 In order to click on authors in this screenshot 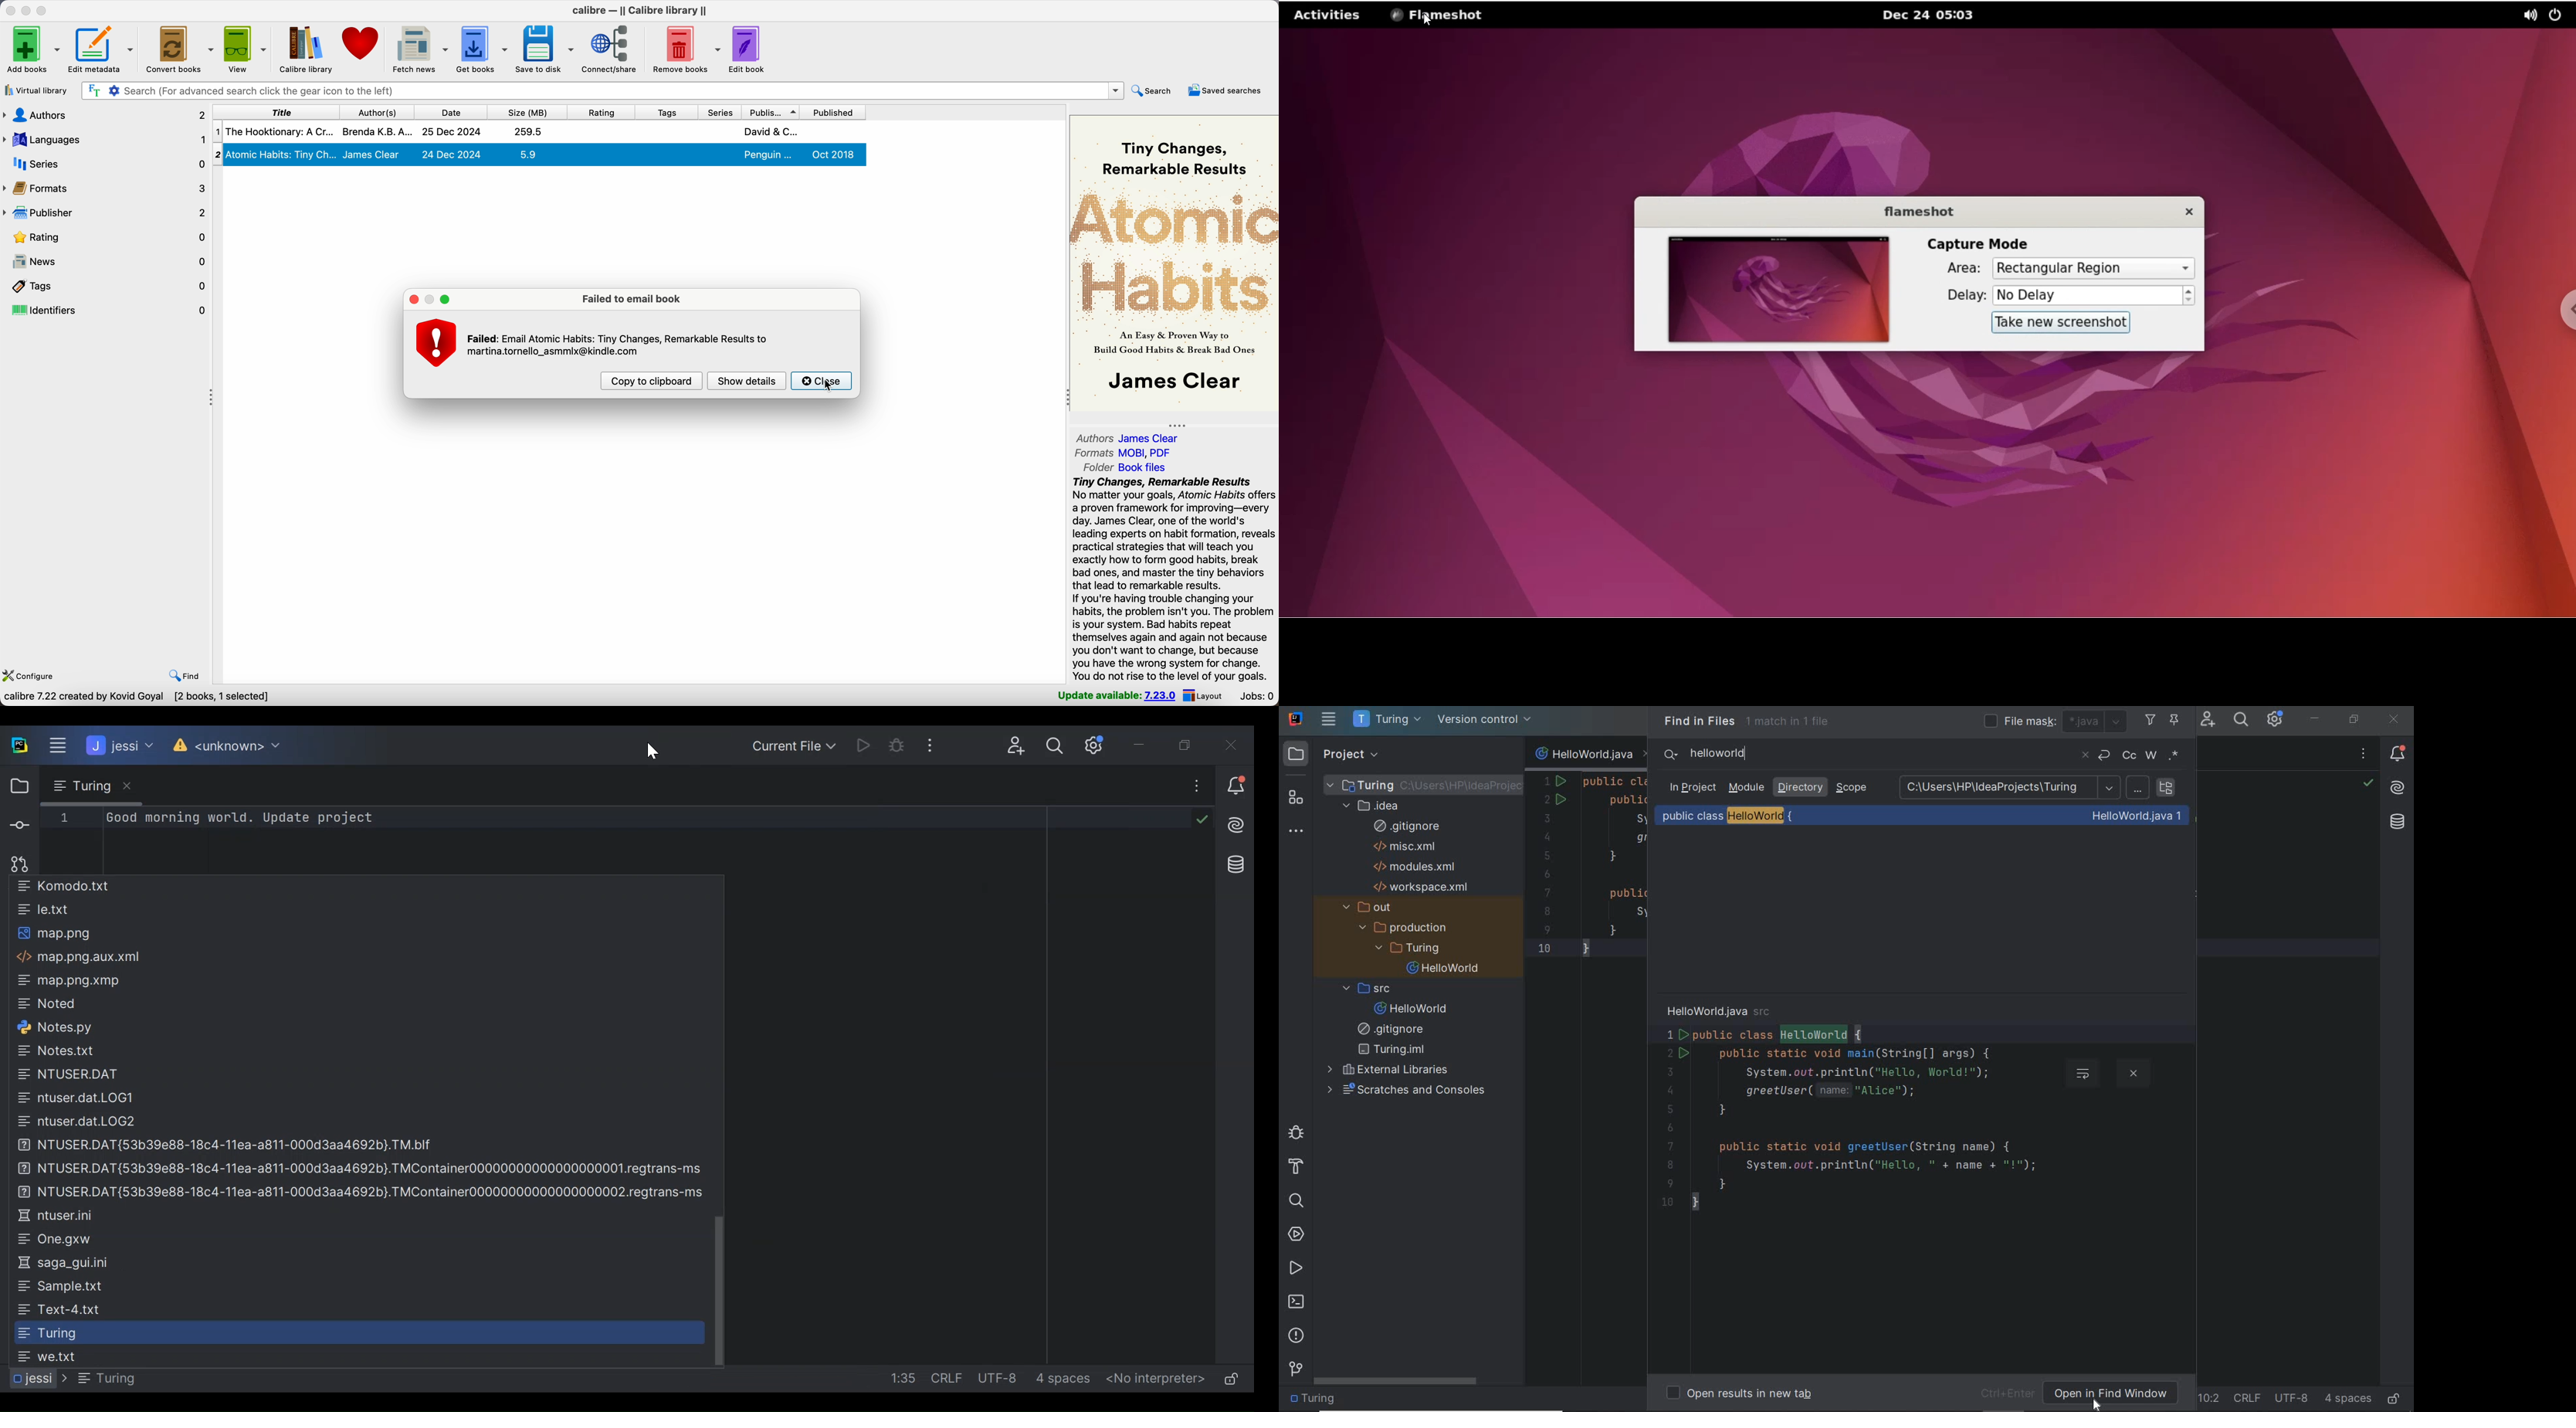, I will do `click(1131, 437)`.